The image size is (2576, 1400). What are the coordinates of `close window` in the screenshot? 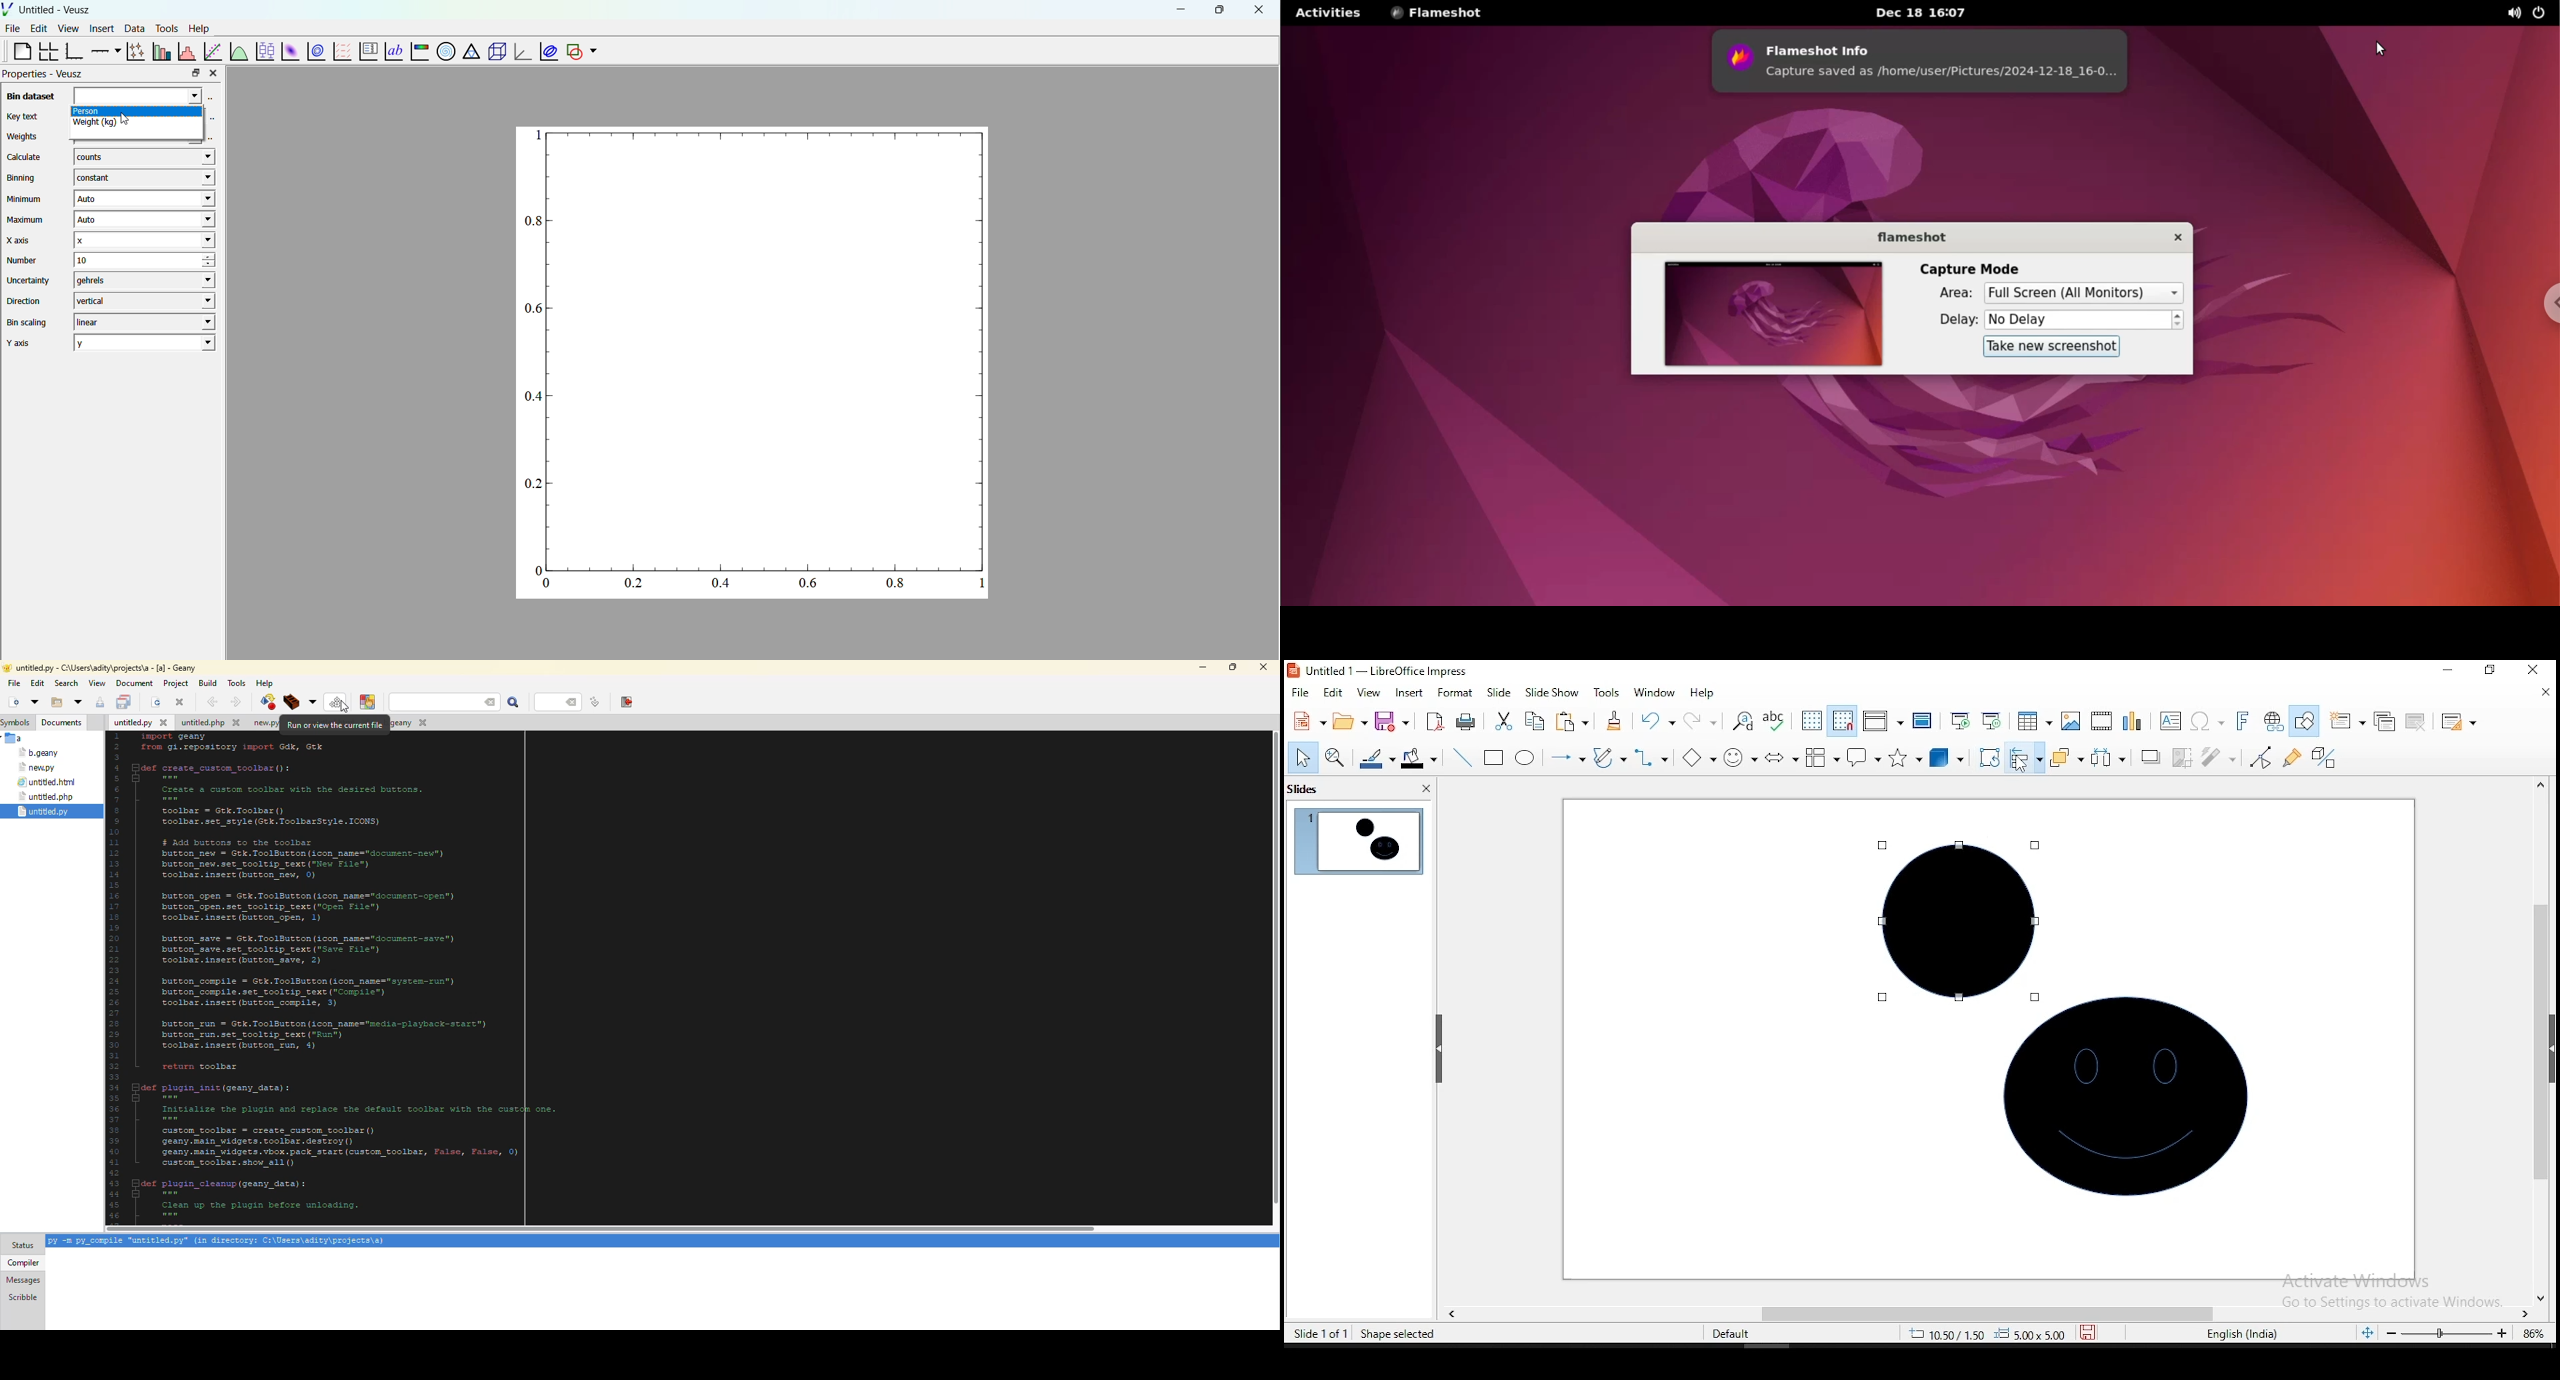 It's located at (2540, 671).